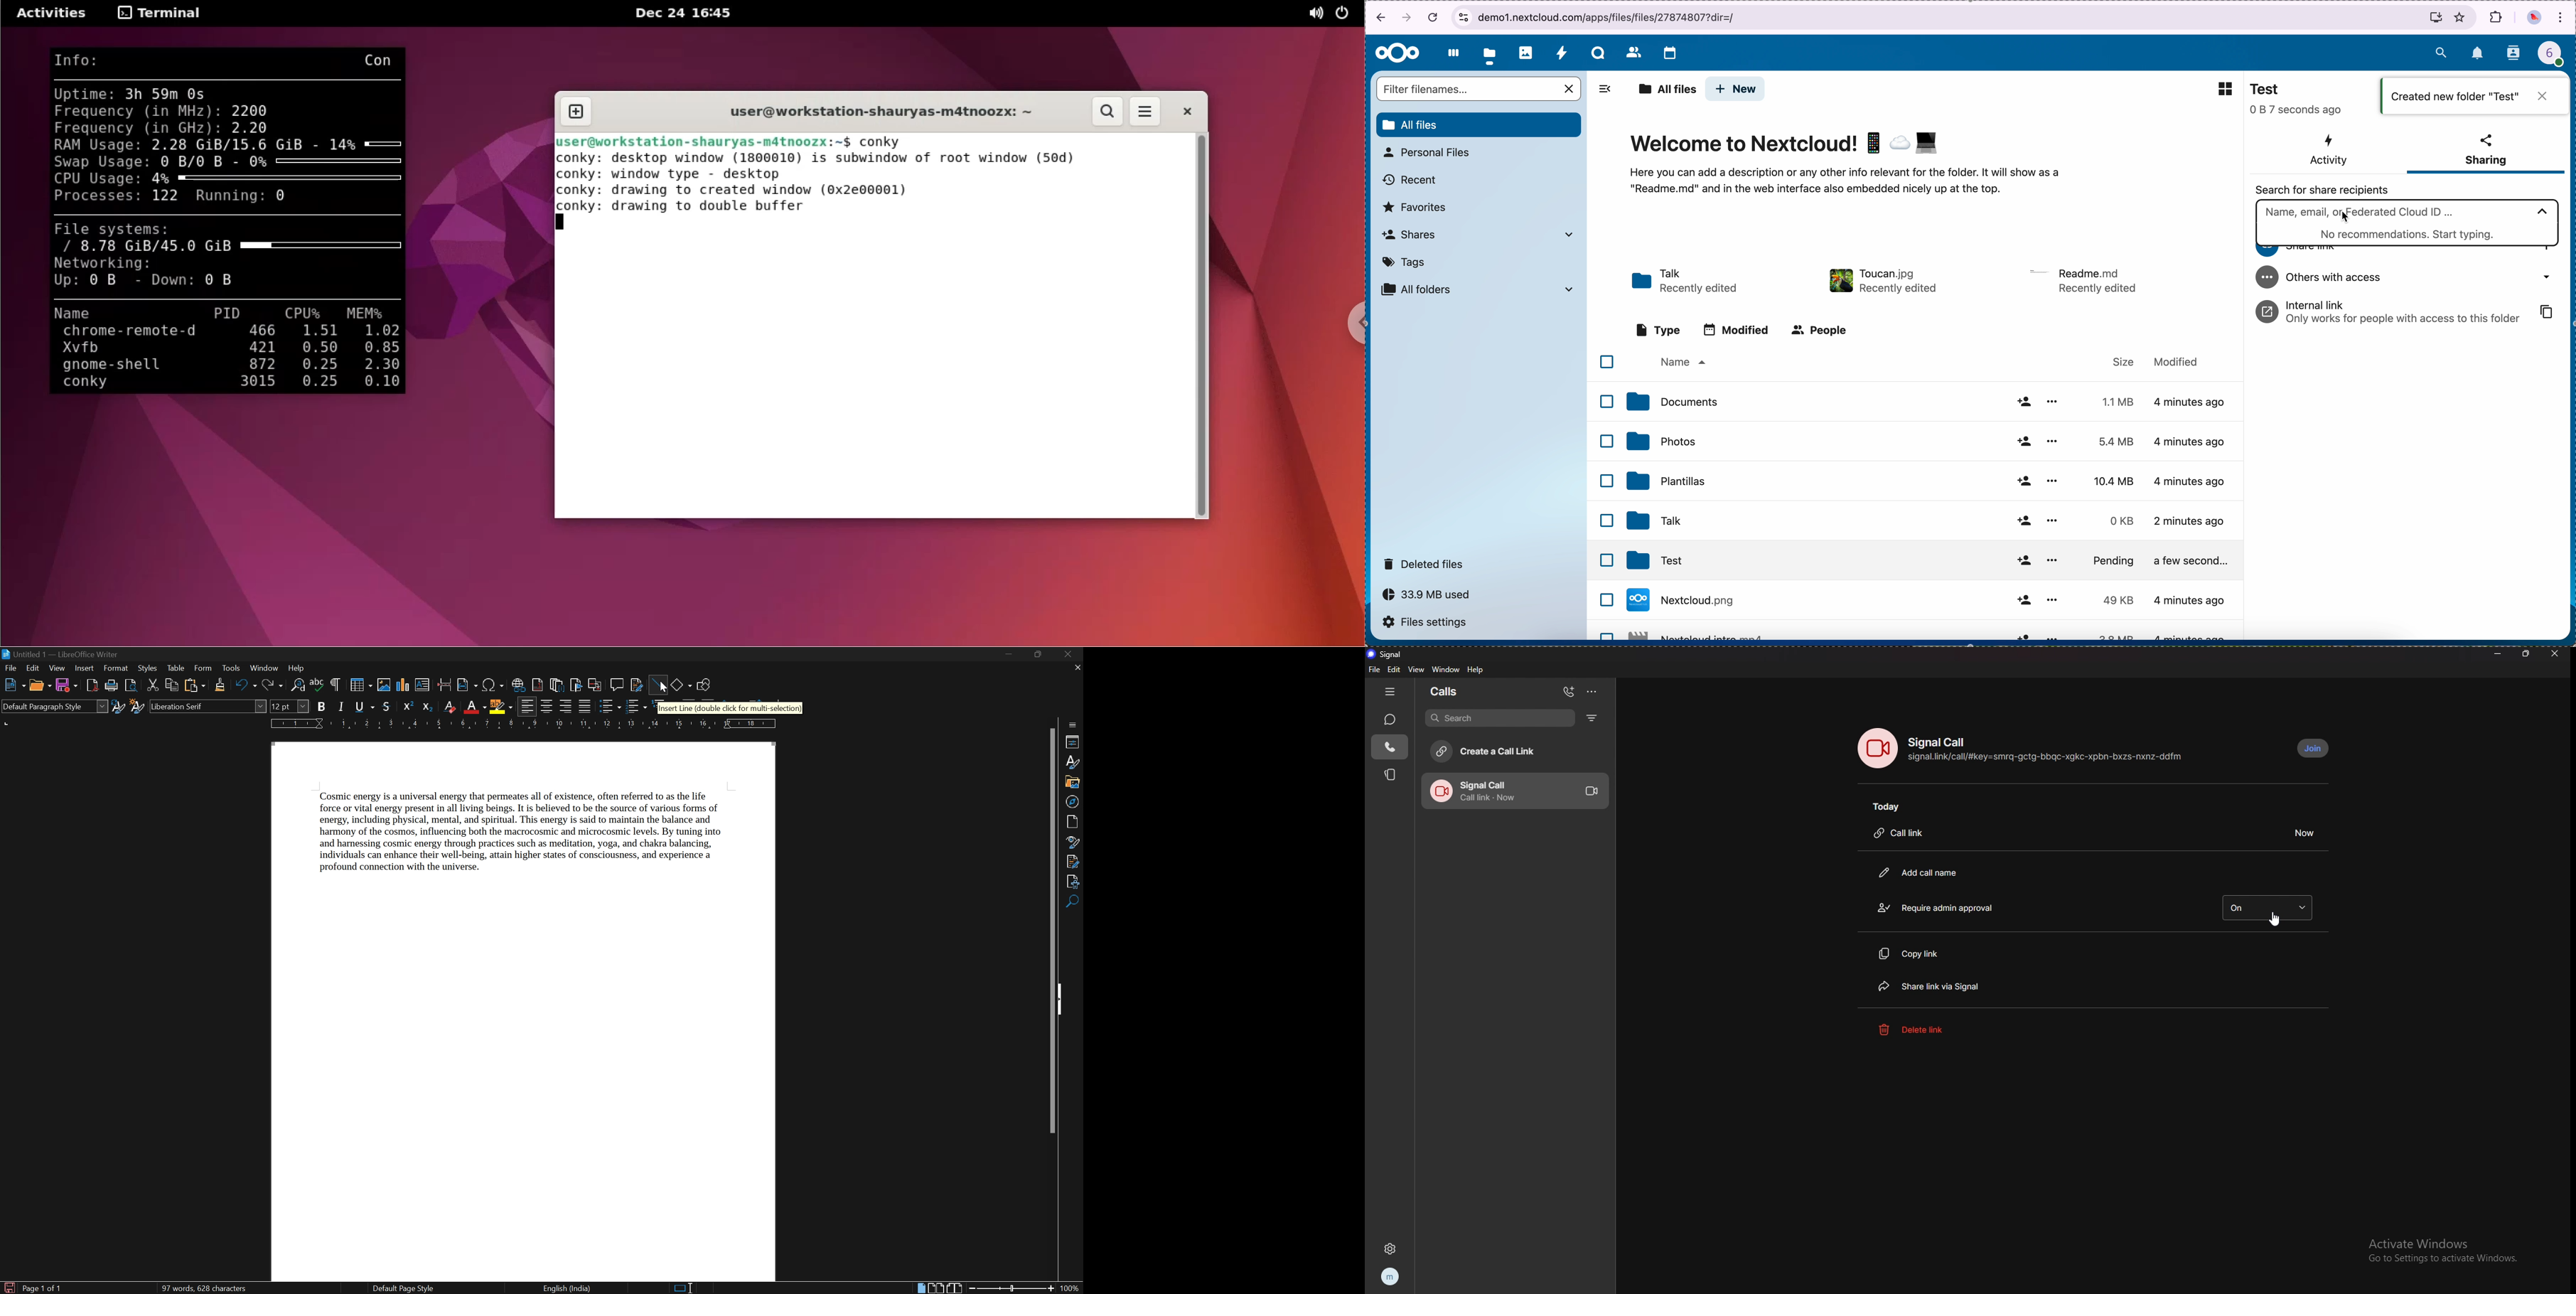  What do you see at coordinates (528, 706) in the screenshot?
I see `align left` at bounding box center [528, 706].